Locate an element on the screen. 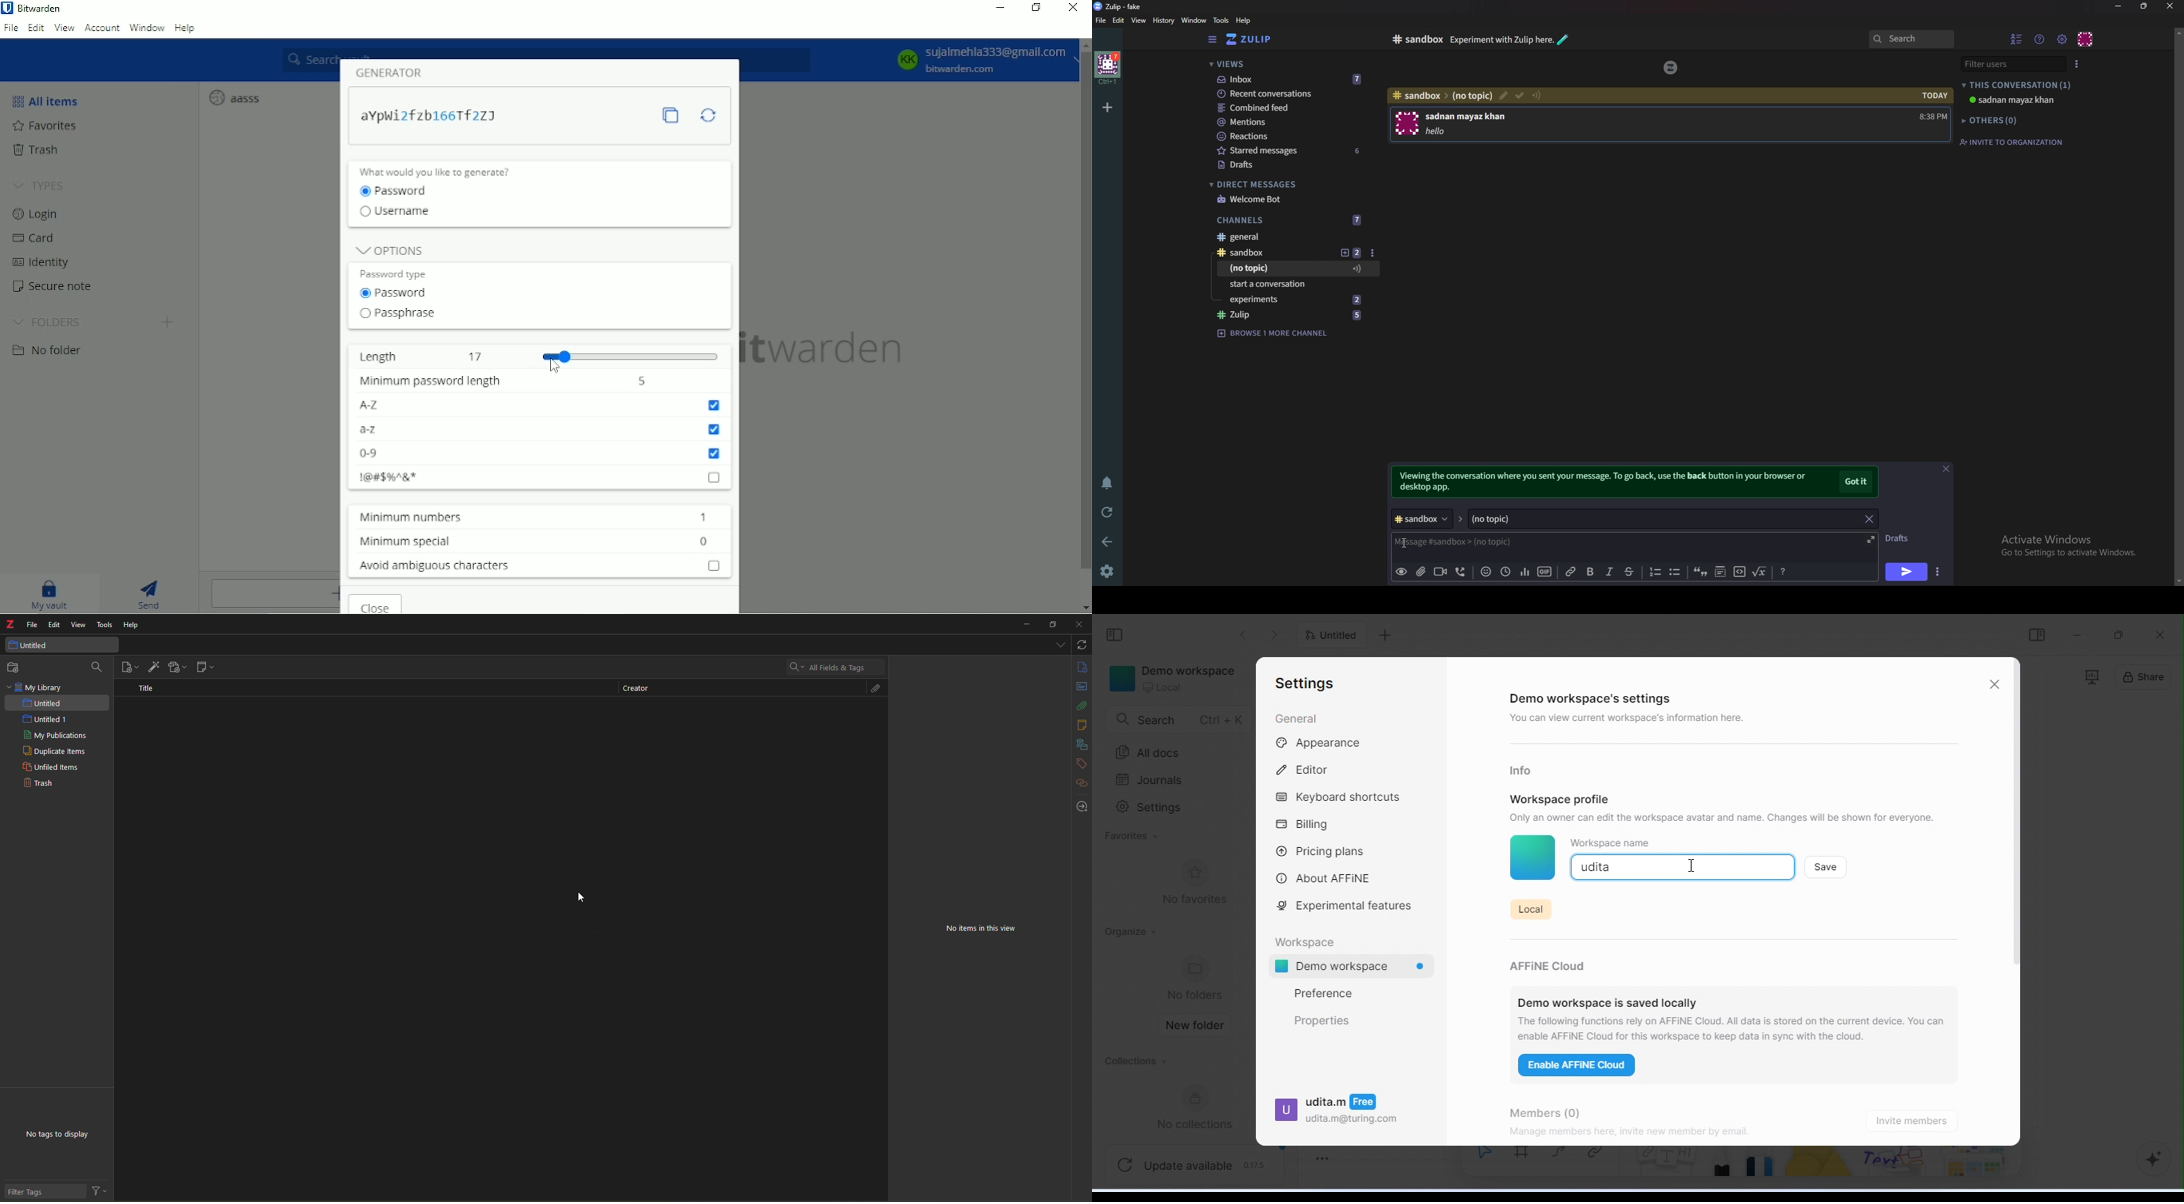 This screenshot has height=1204, width=2184. Italic is located at coordinates (1610, 574).